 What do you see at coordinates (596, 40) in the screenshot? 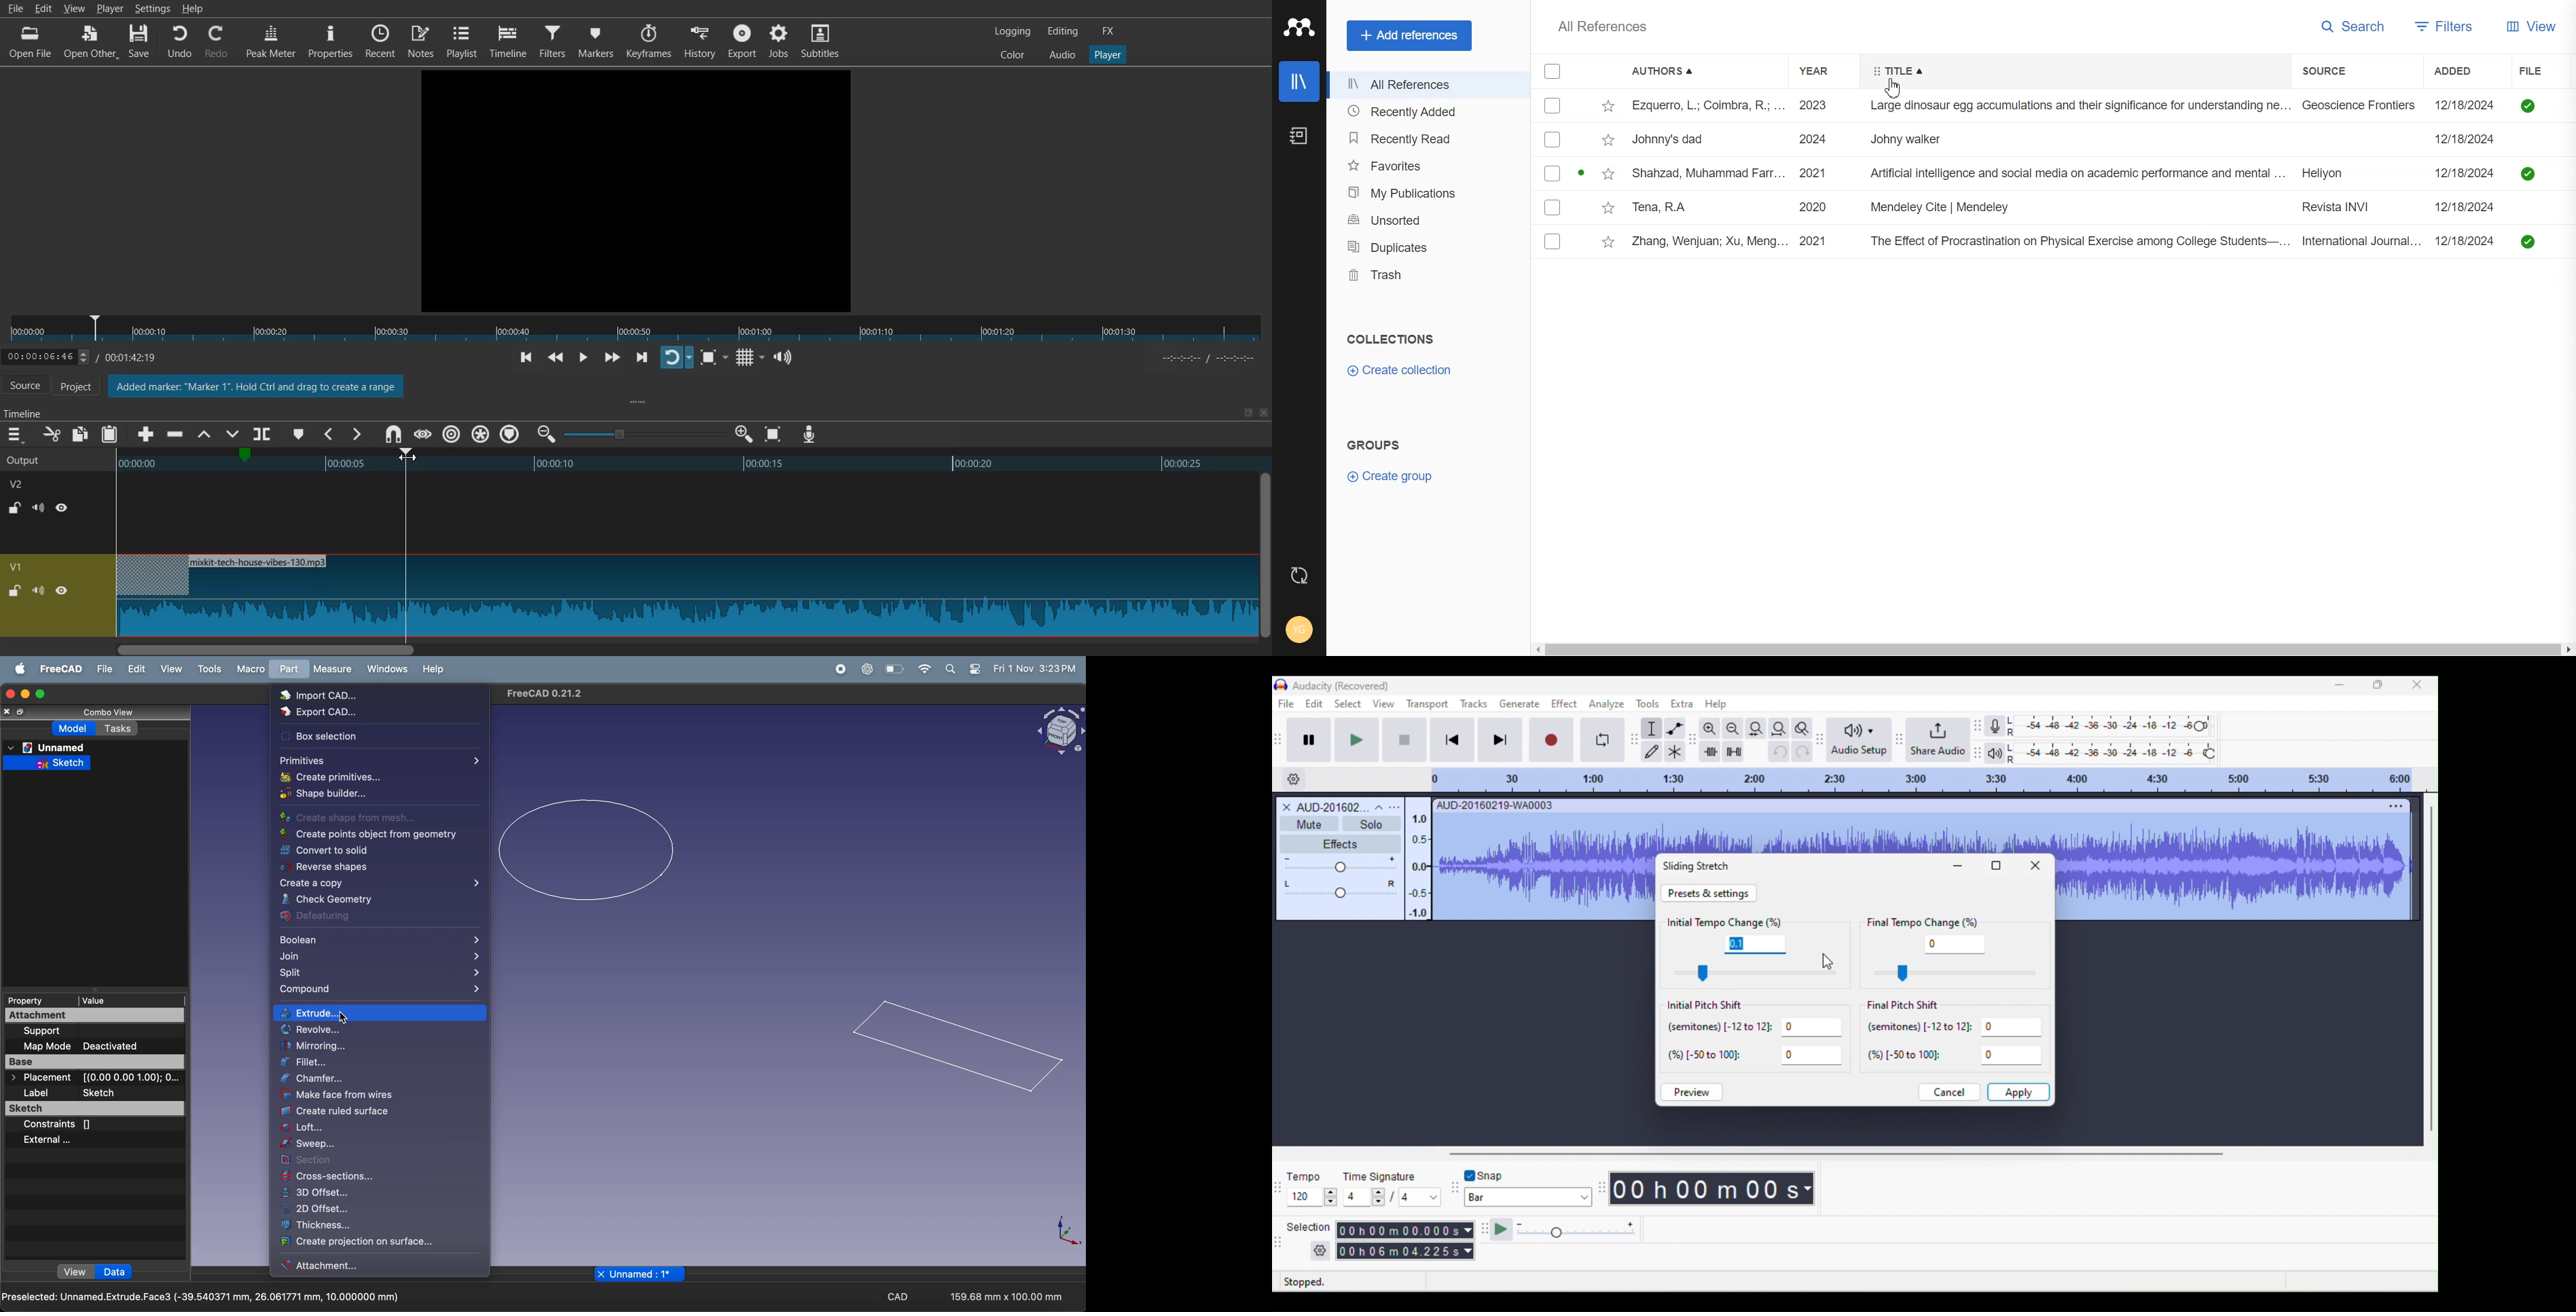
I see `Markers` at bounding box center [596, 40].